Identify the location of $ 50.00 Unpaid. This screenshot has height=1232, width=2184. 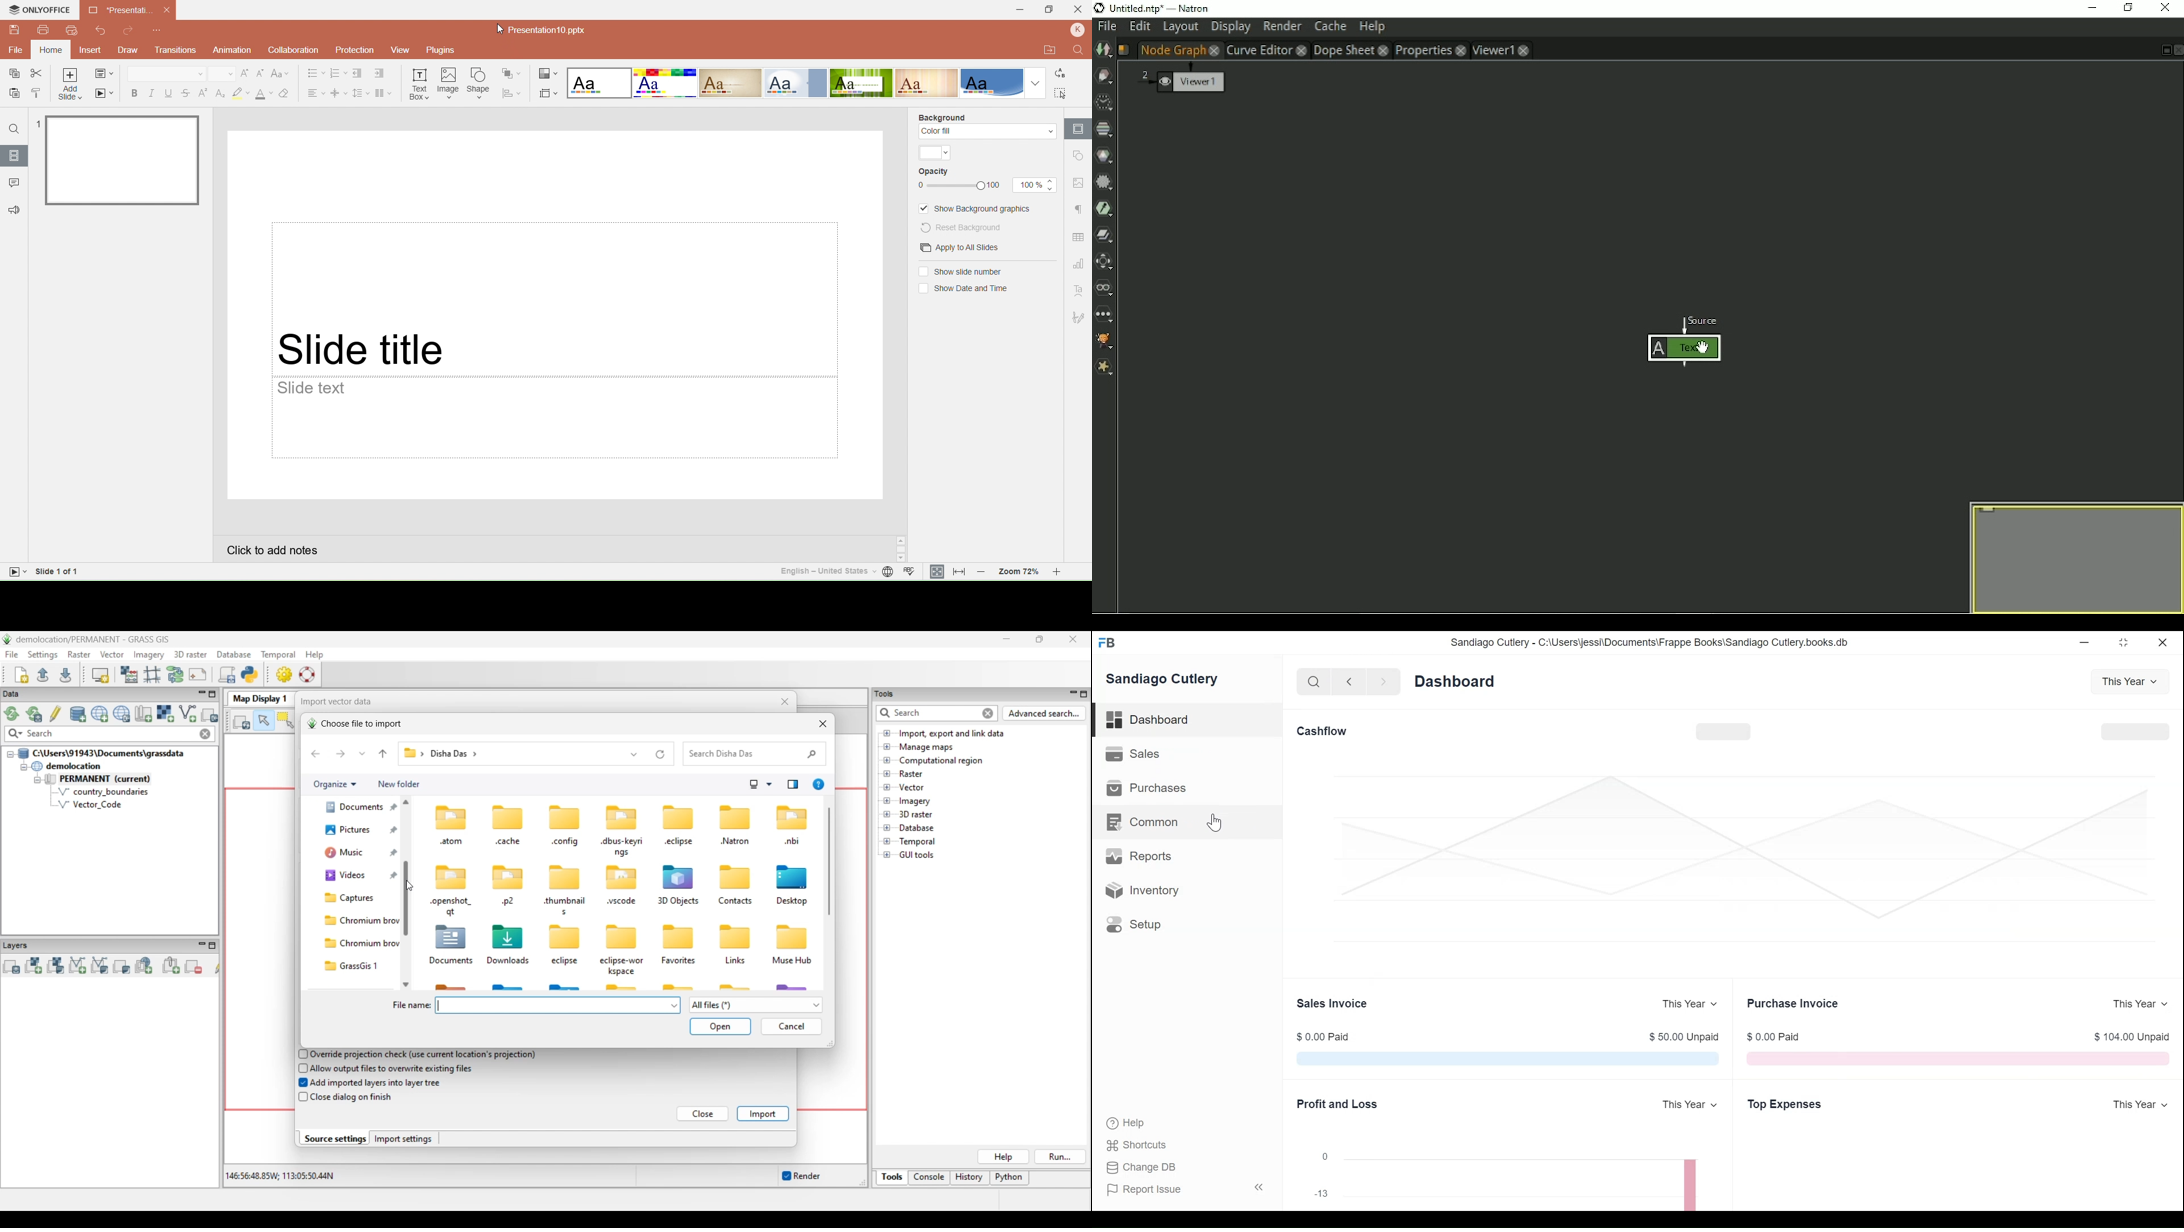
(1684, 1037).